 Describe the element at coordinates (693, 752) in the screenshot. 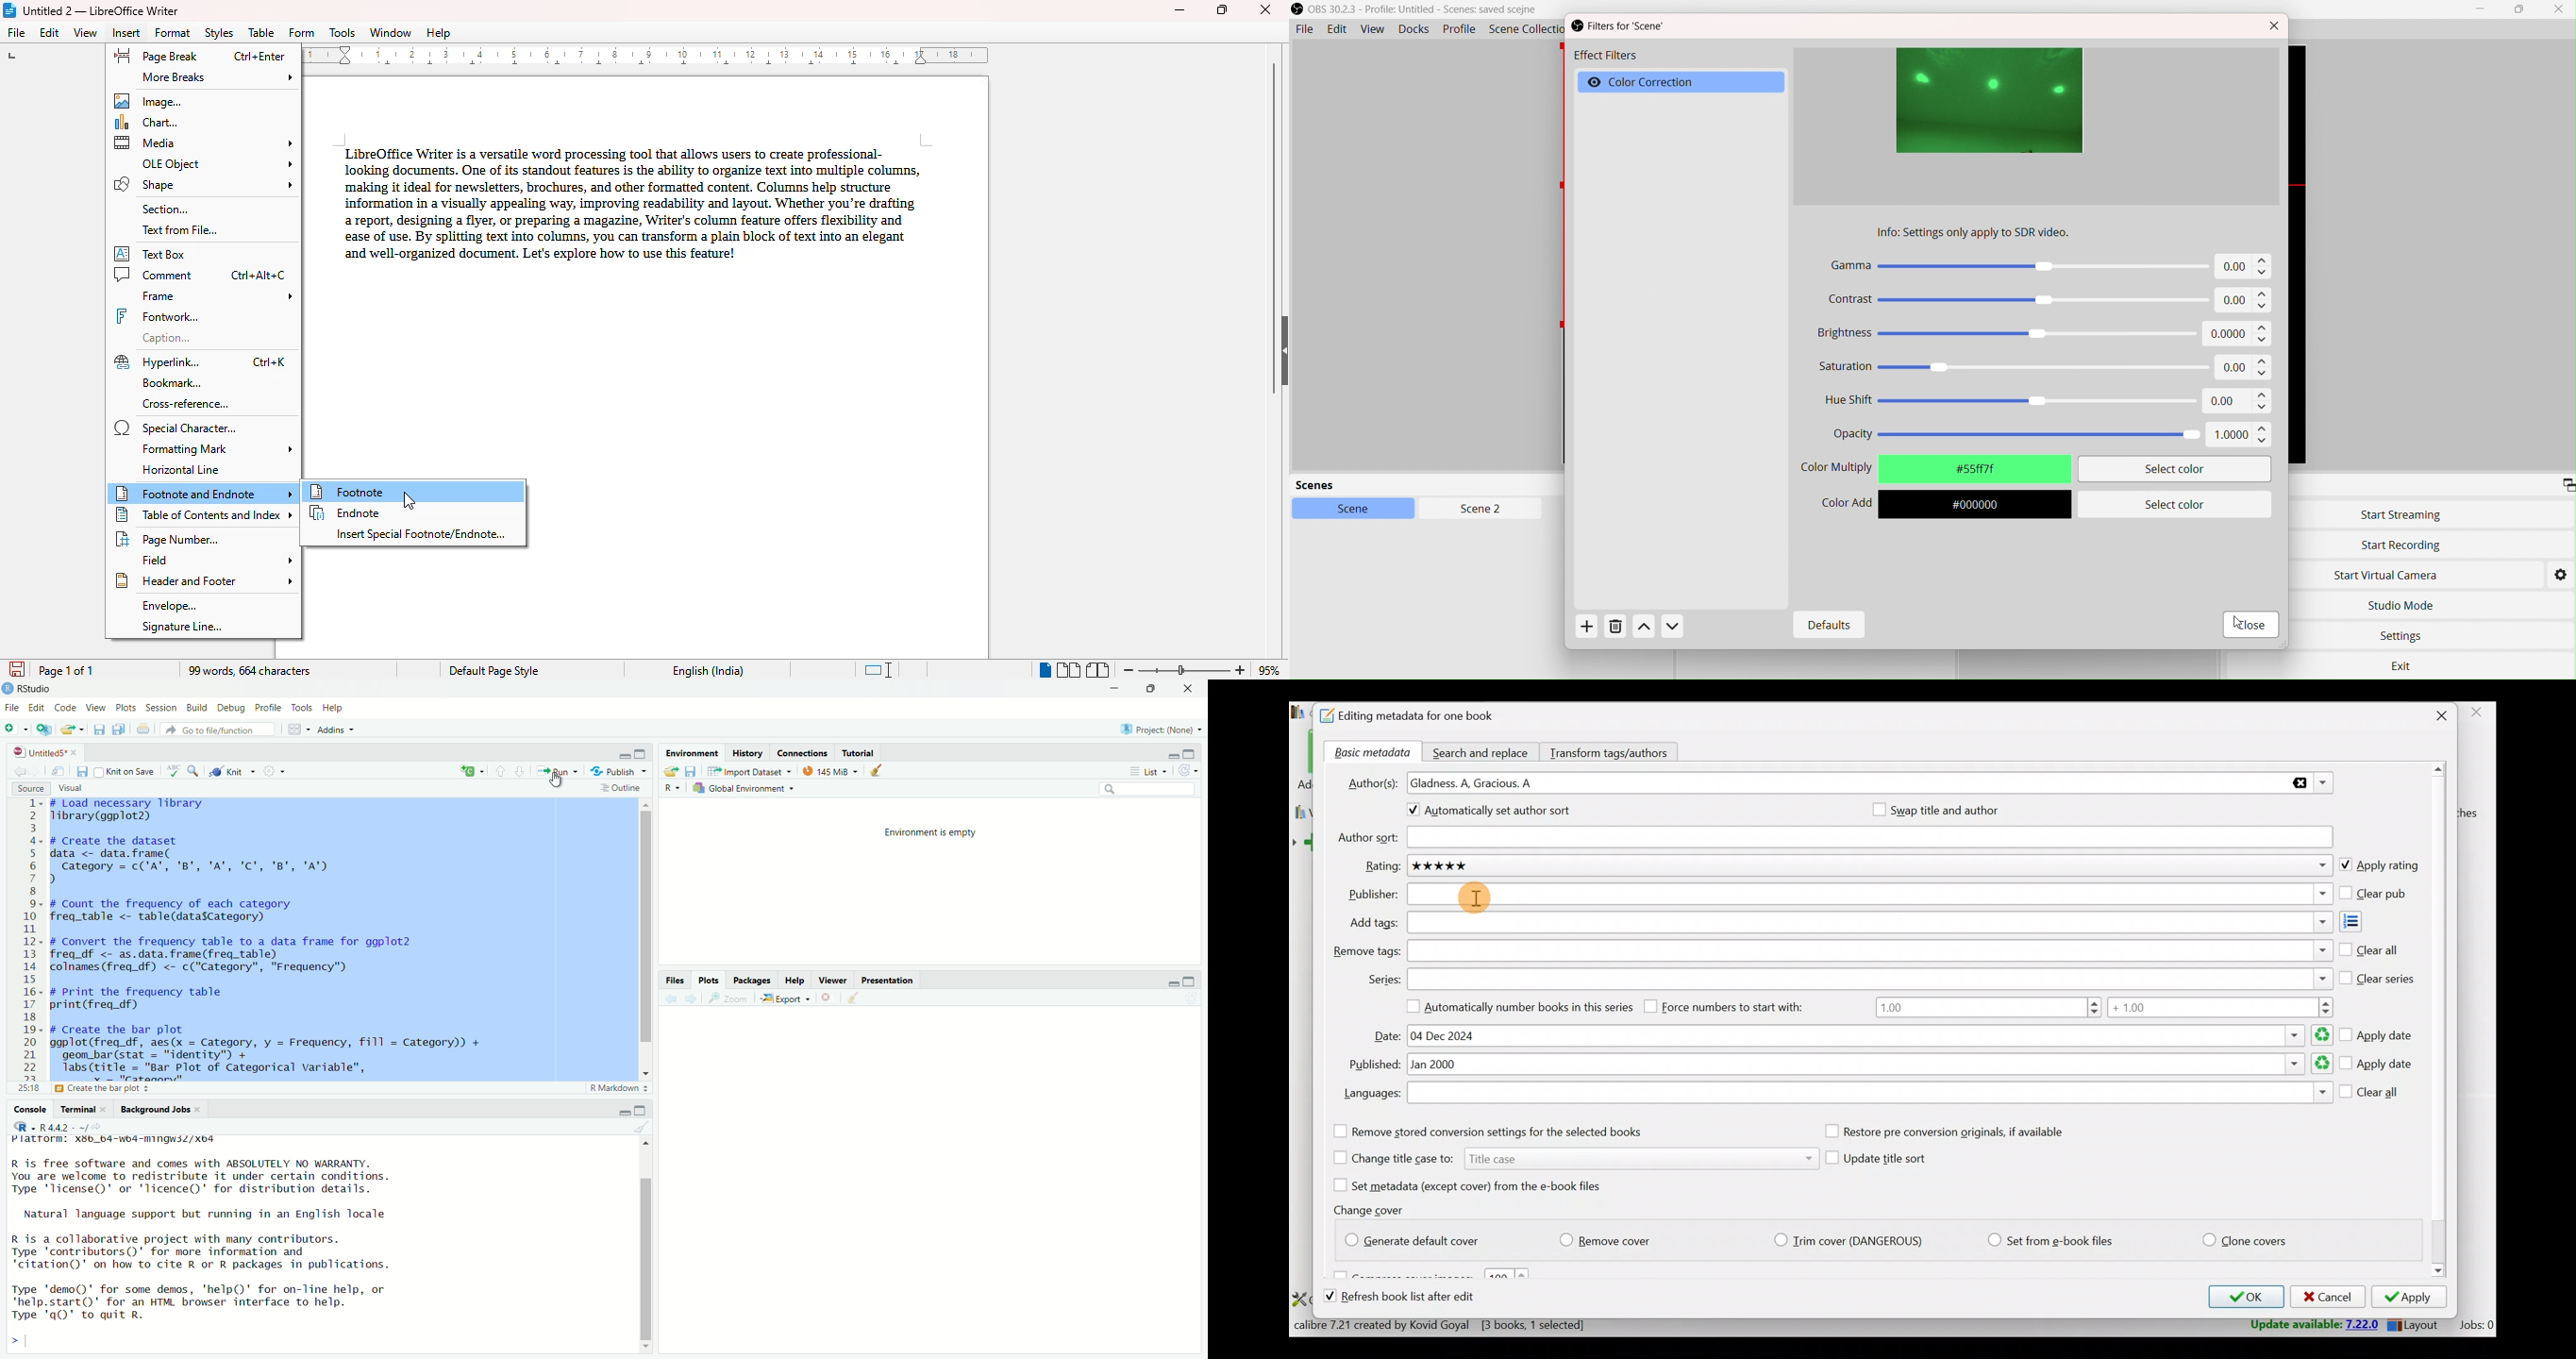

I see `environment` at that location.